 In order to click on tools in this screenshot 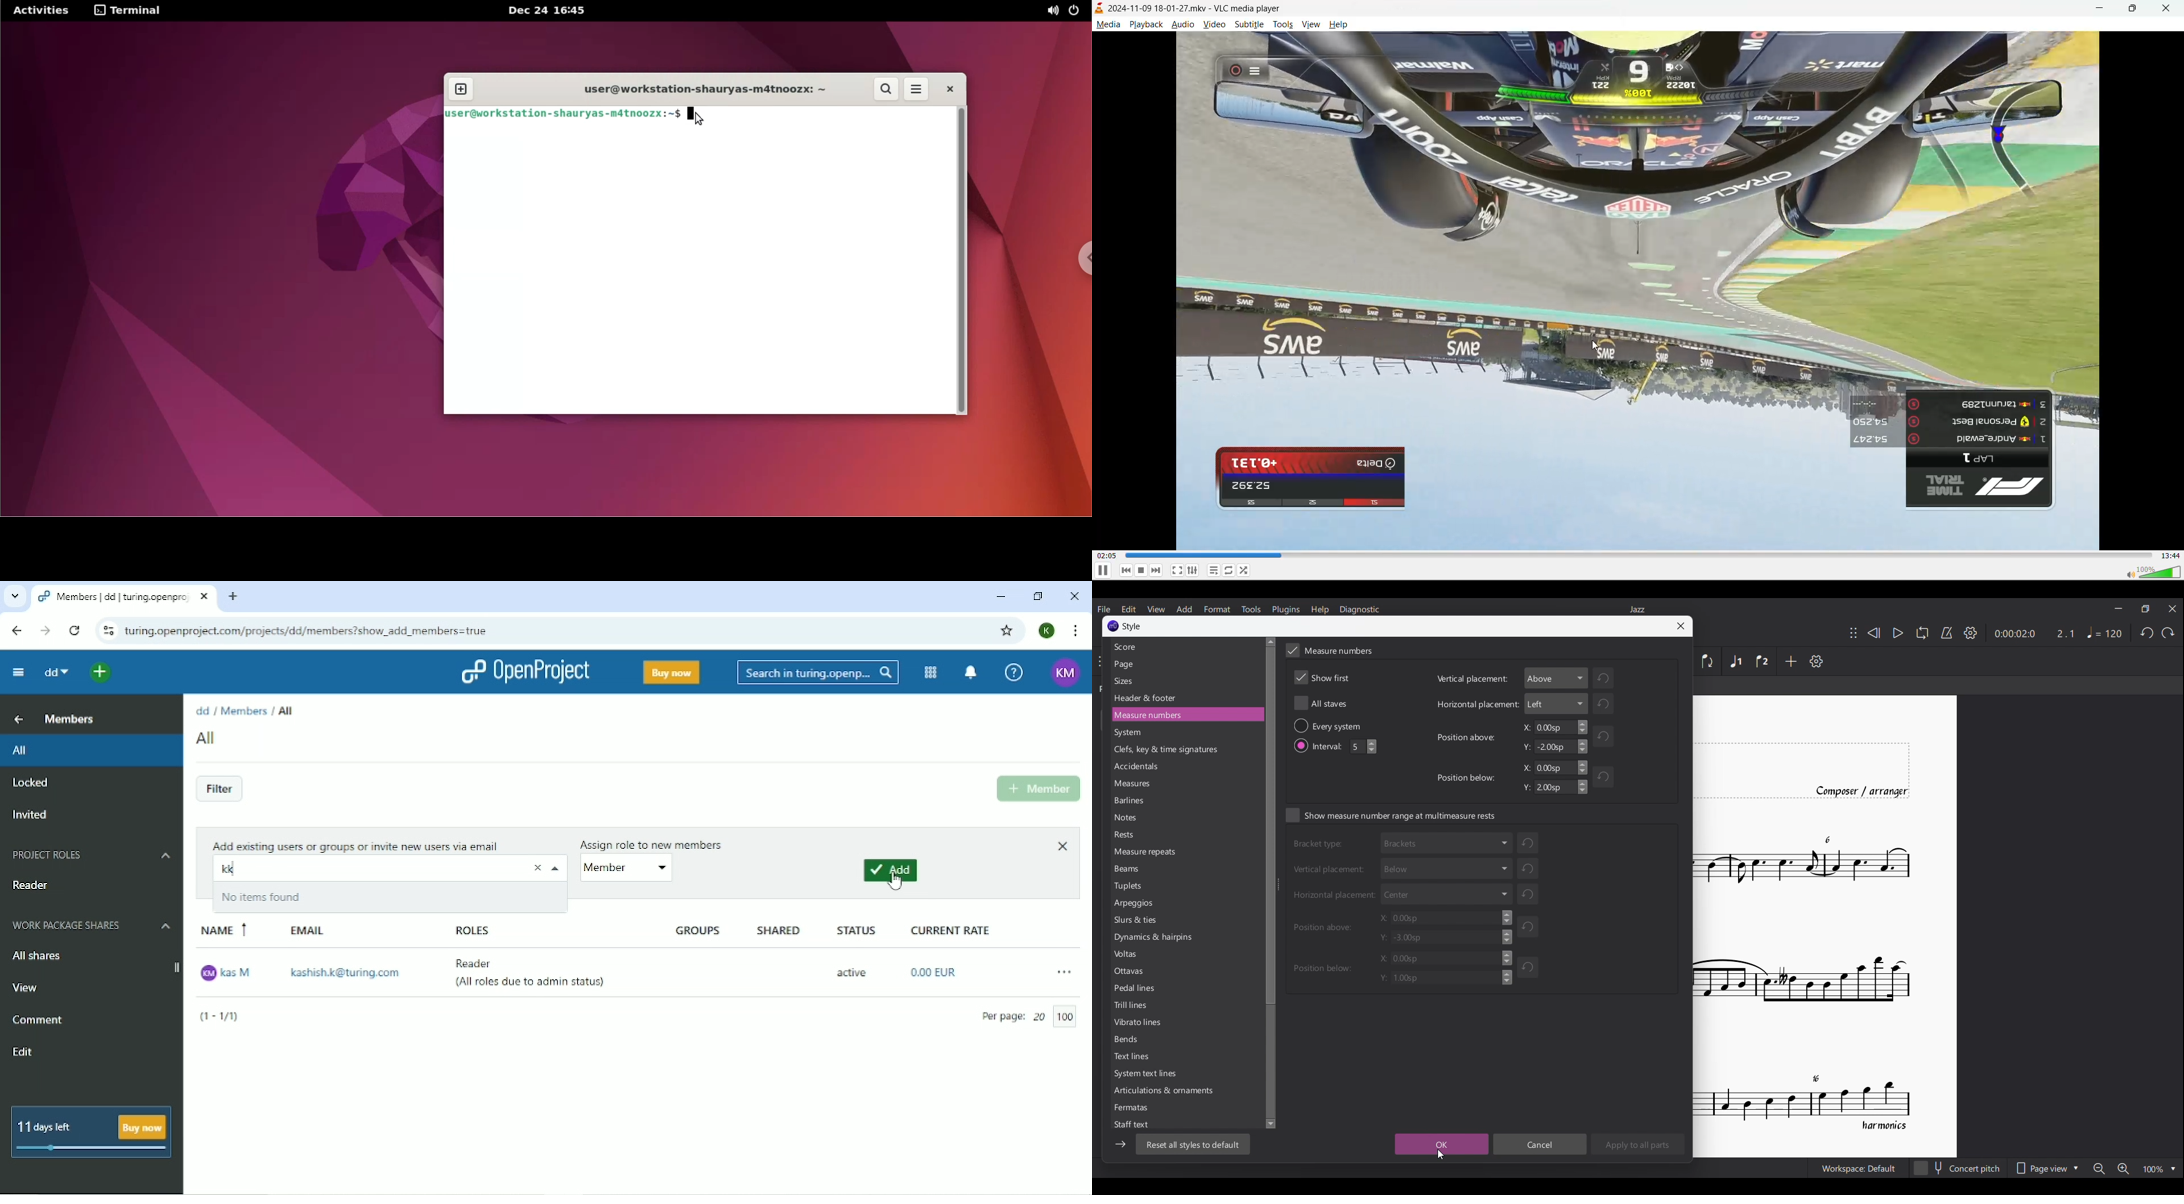, I will do `click(1284, 27)`.